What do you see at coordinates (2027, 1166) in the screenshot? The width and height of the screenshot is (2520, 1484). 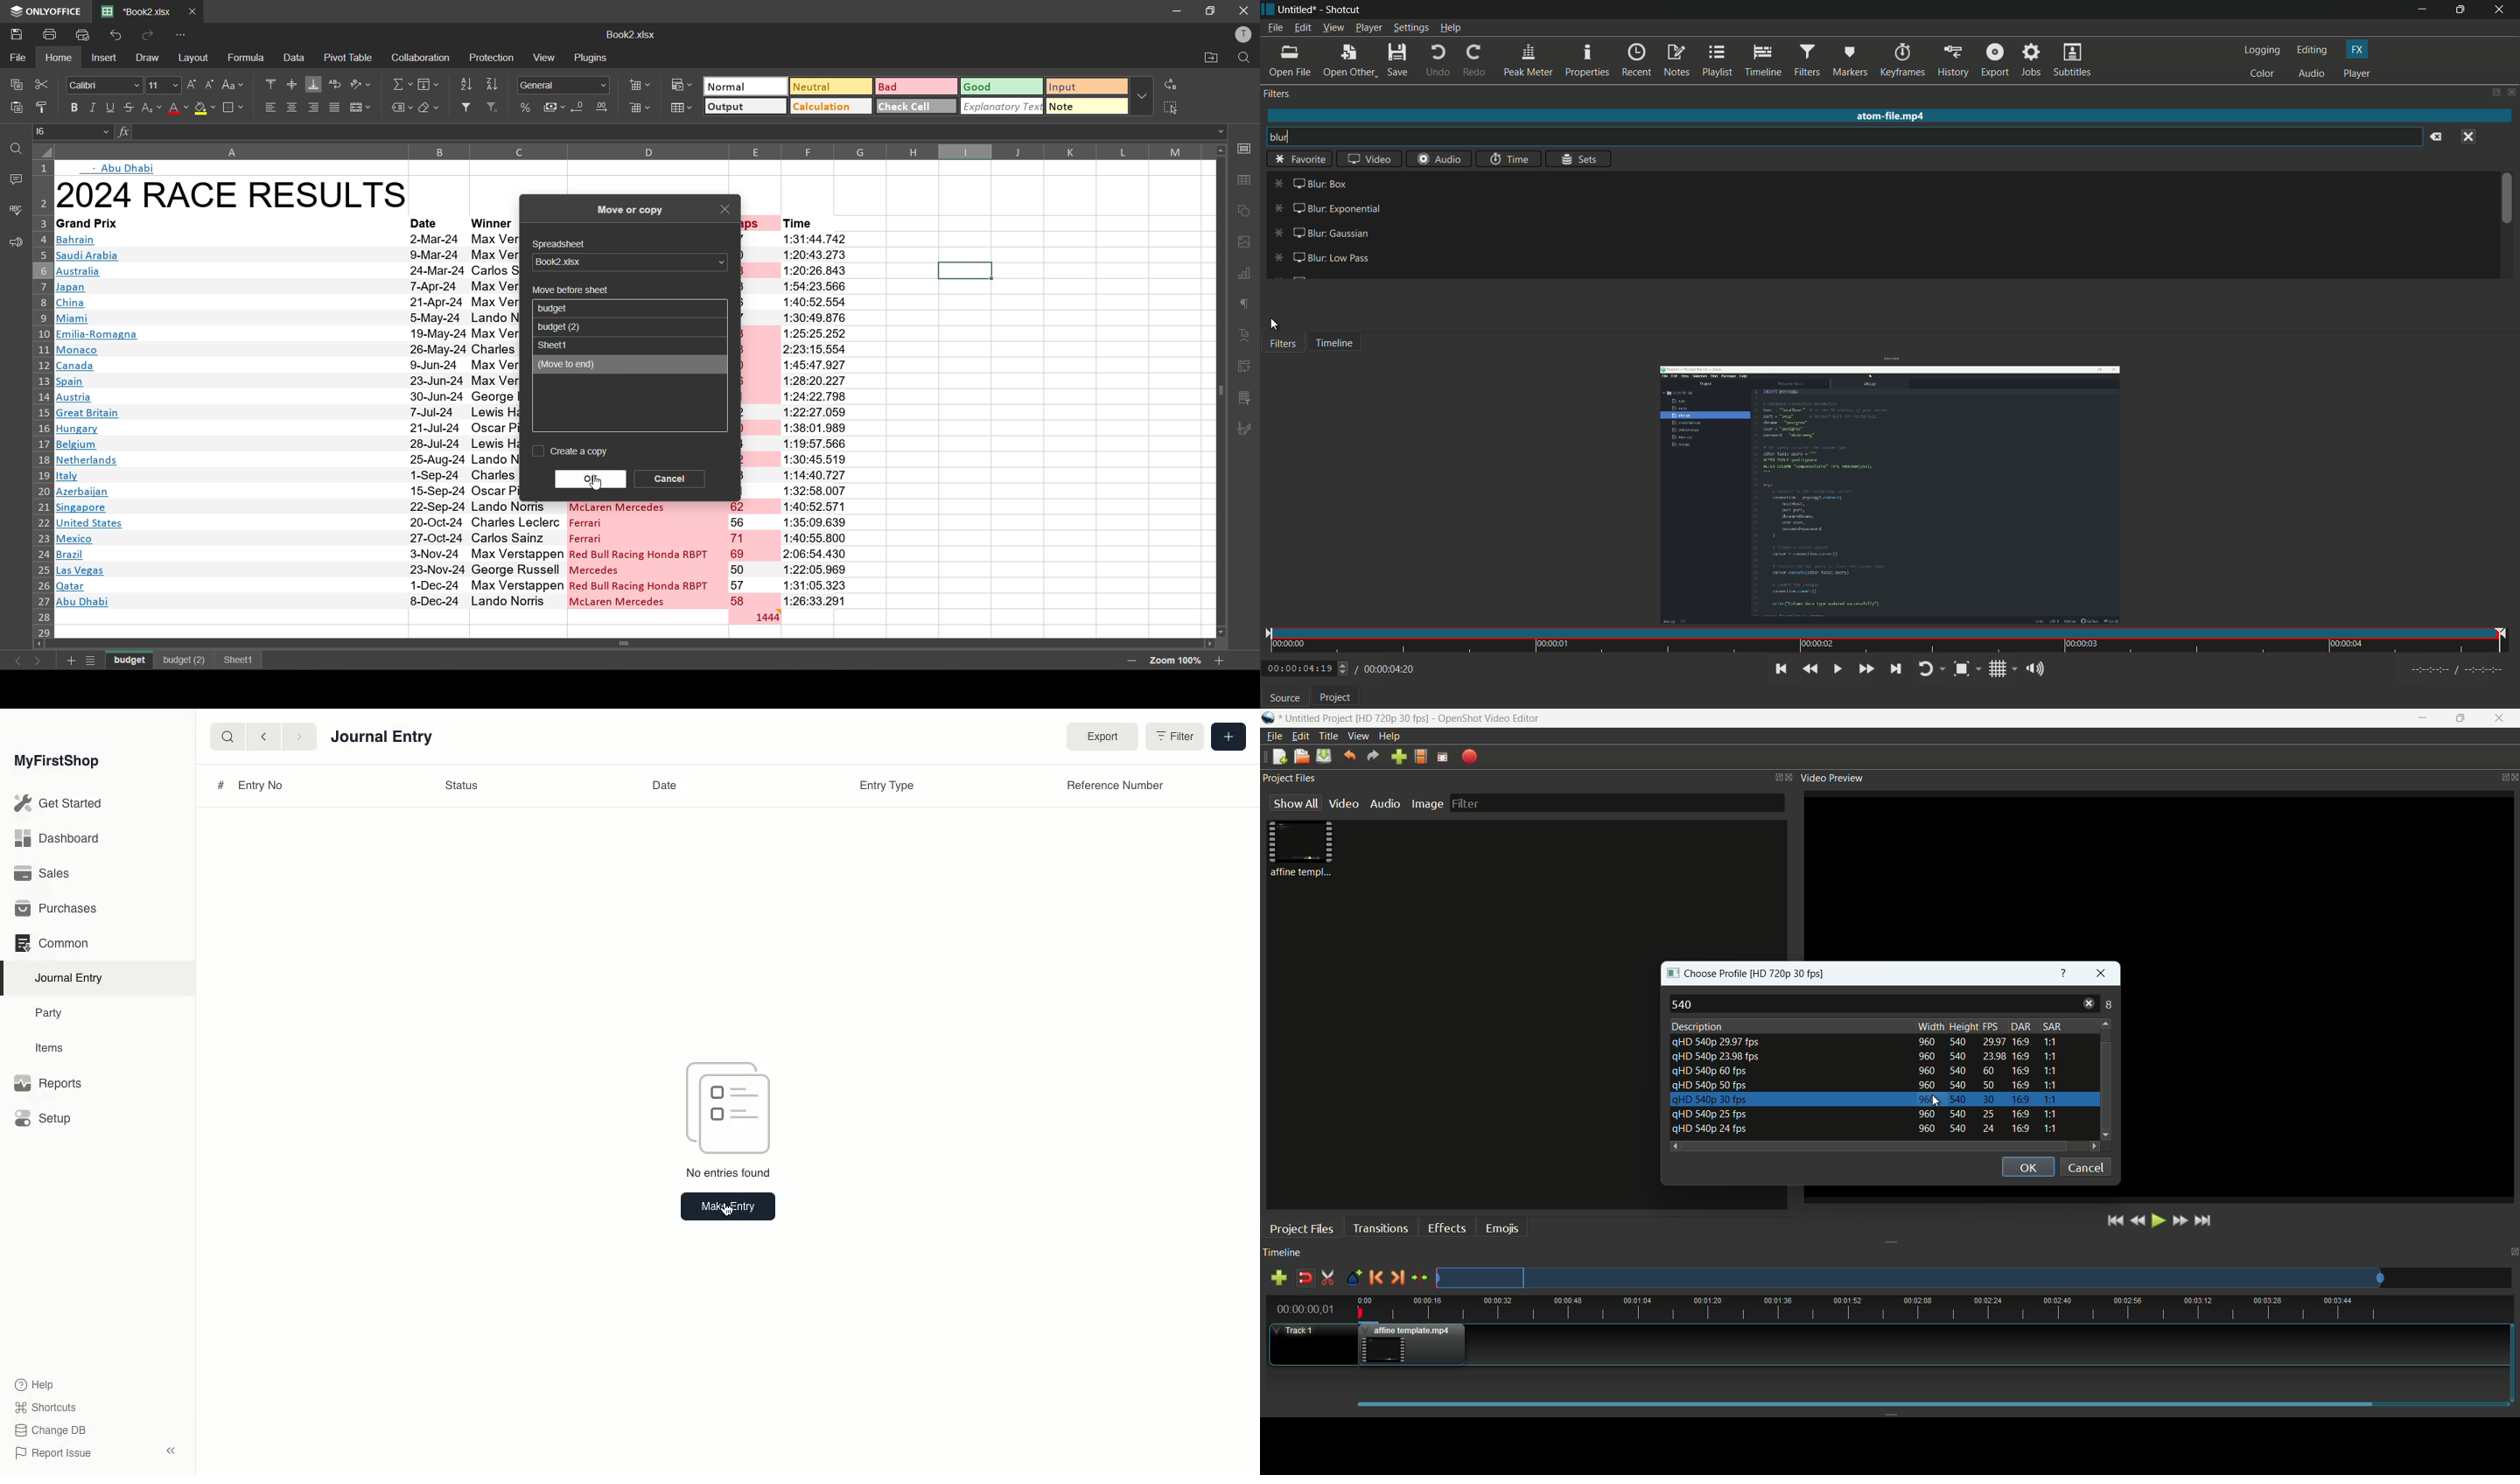 I see `ok` at bounding box center [2027, 1166].